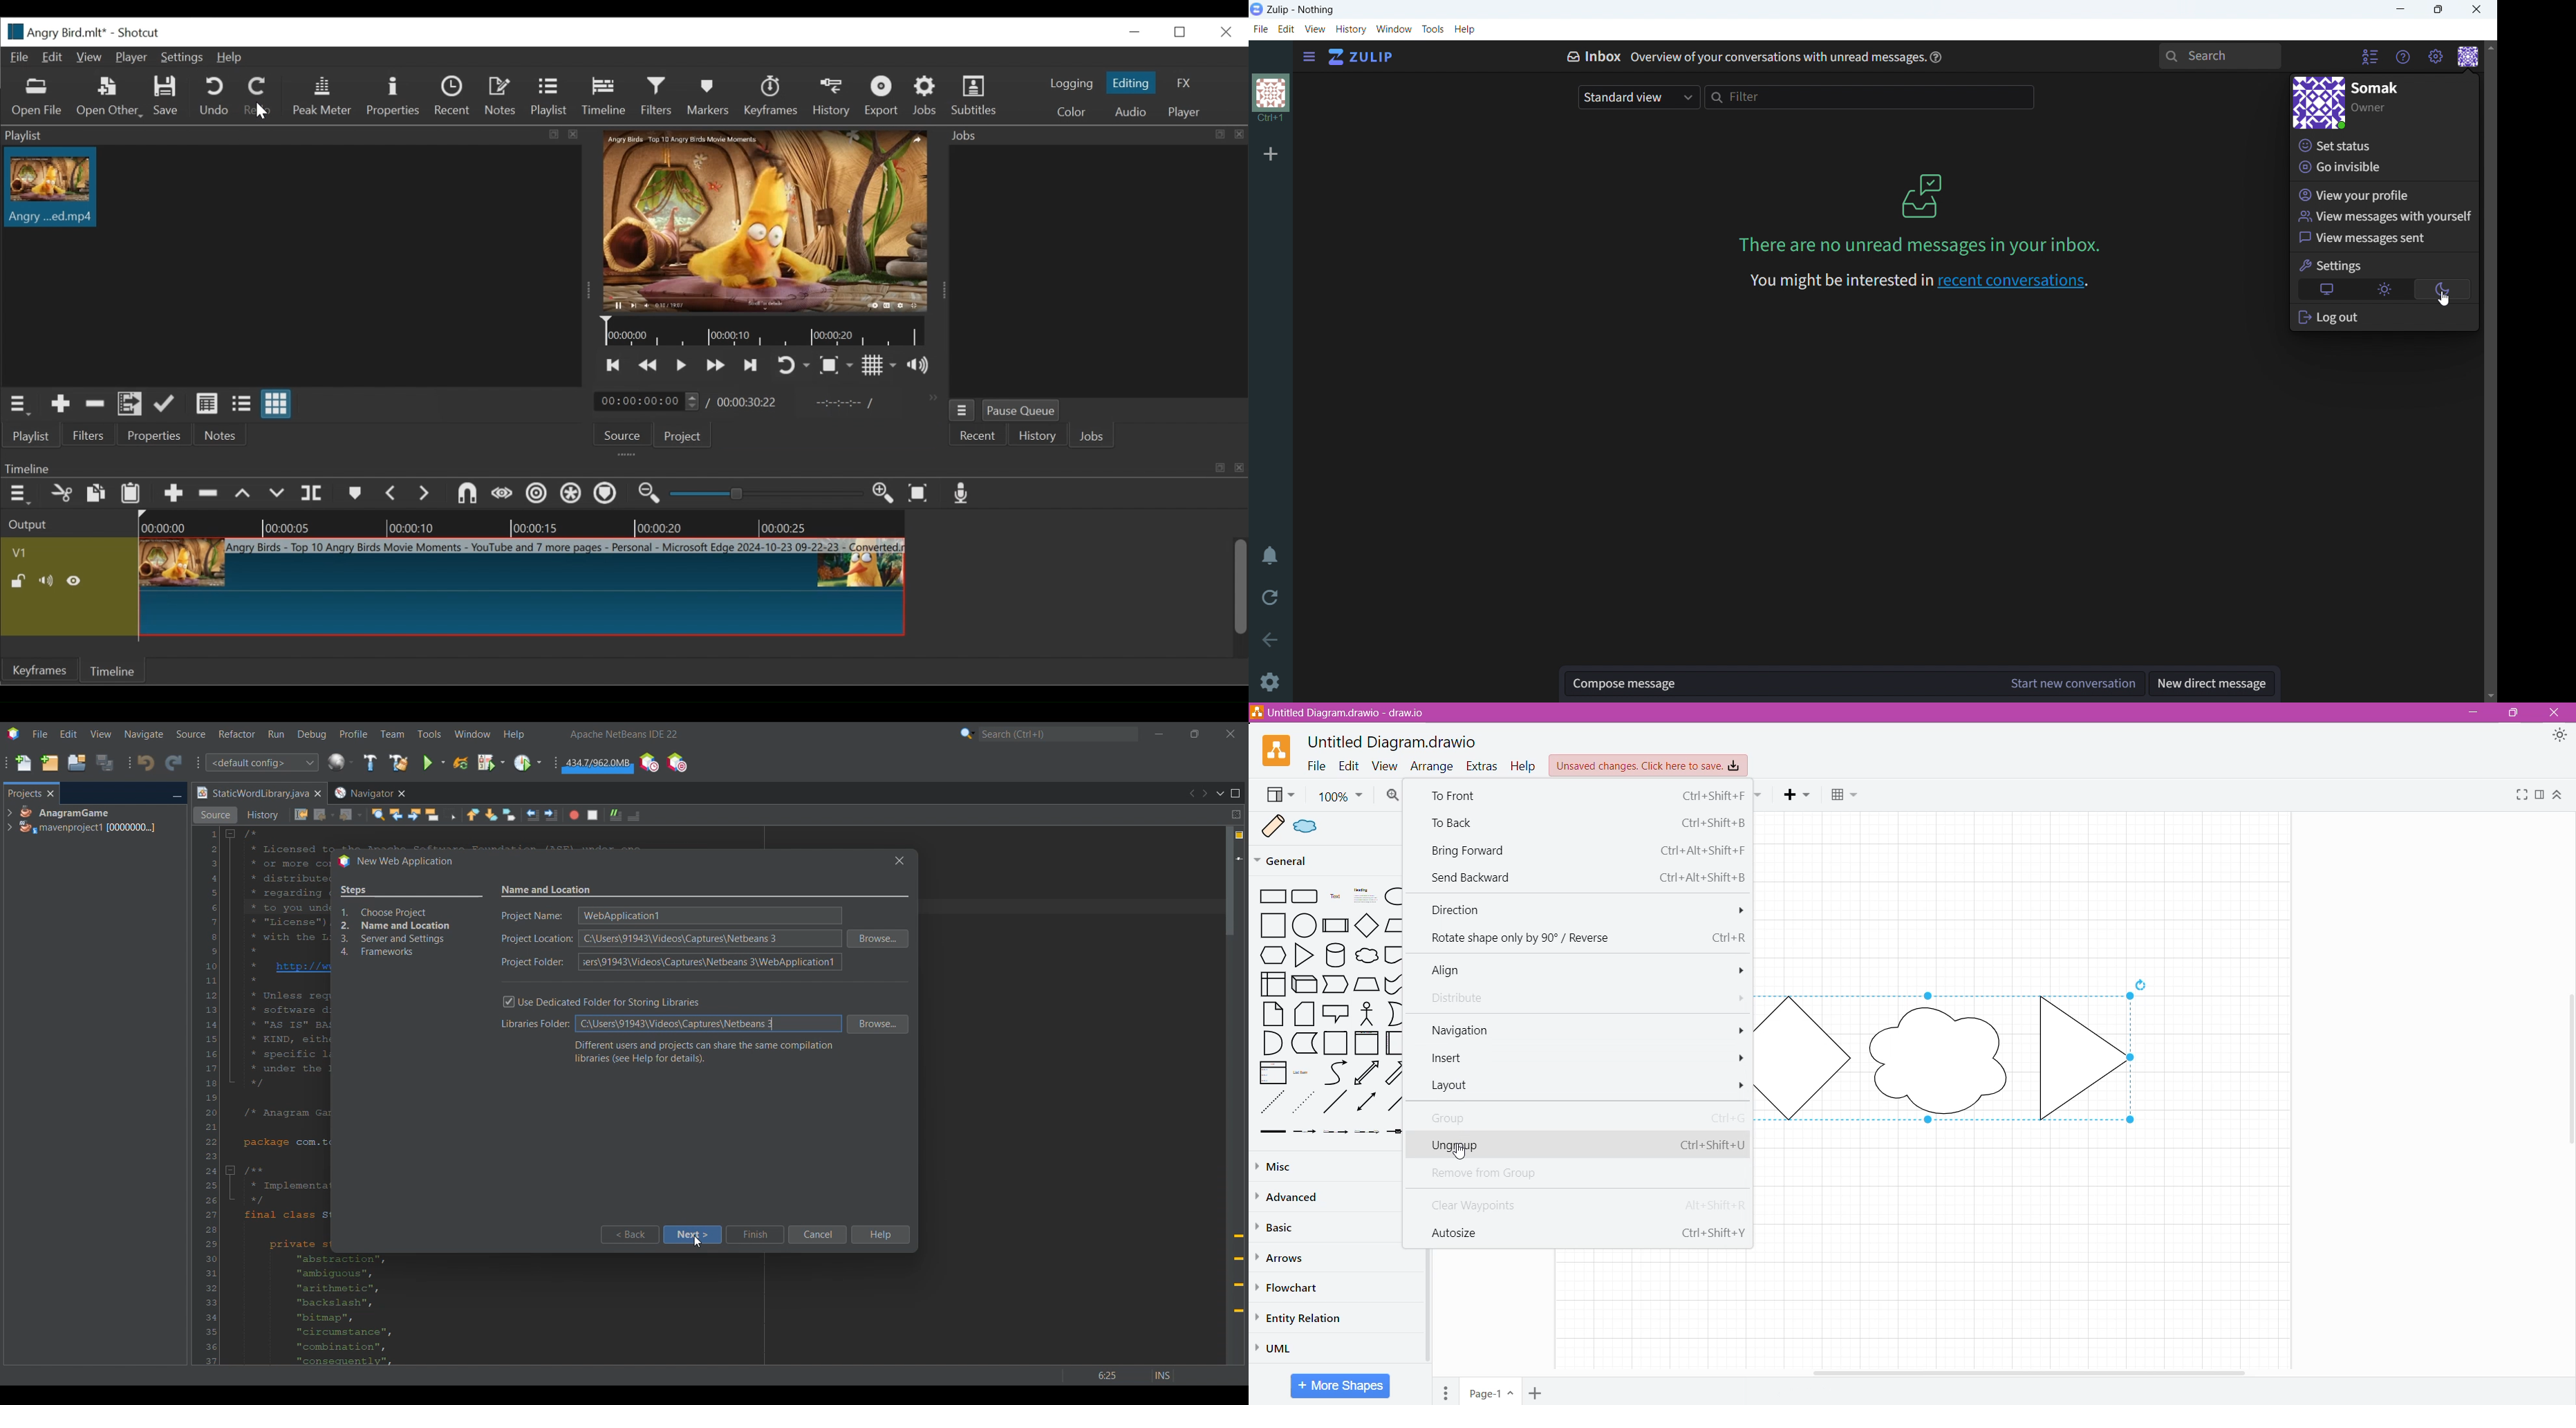 This screenshot has width=2576, height=1428. What do you see at coordinates (716, 366) in the screenshot?
I see `Play quickly forward` at bounding box center [716, 366].